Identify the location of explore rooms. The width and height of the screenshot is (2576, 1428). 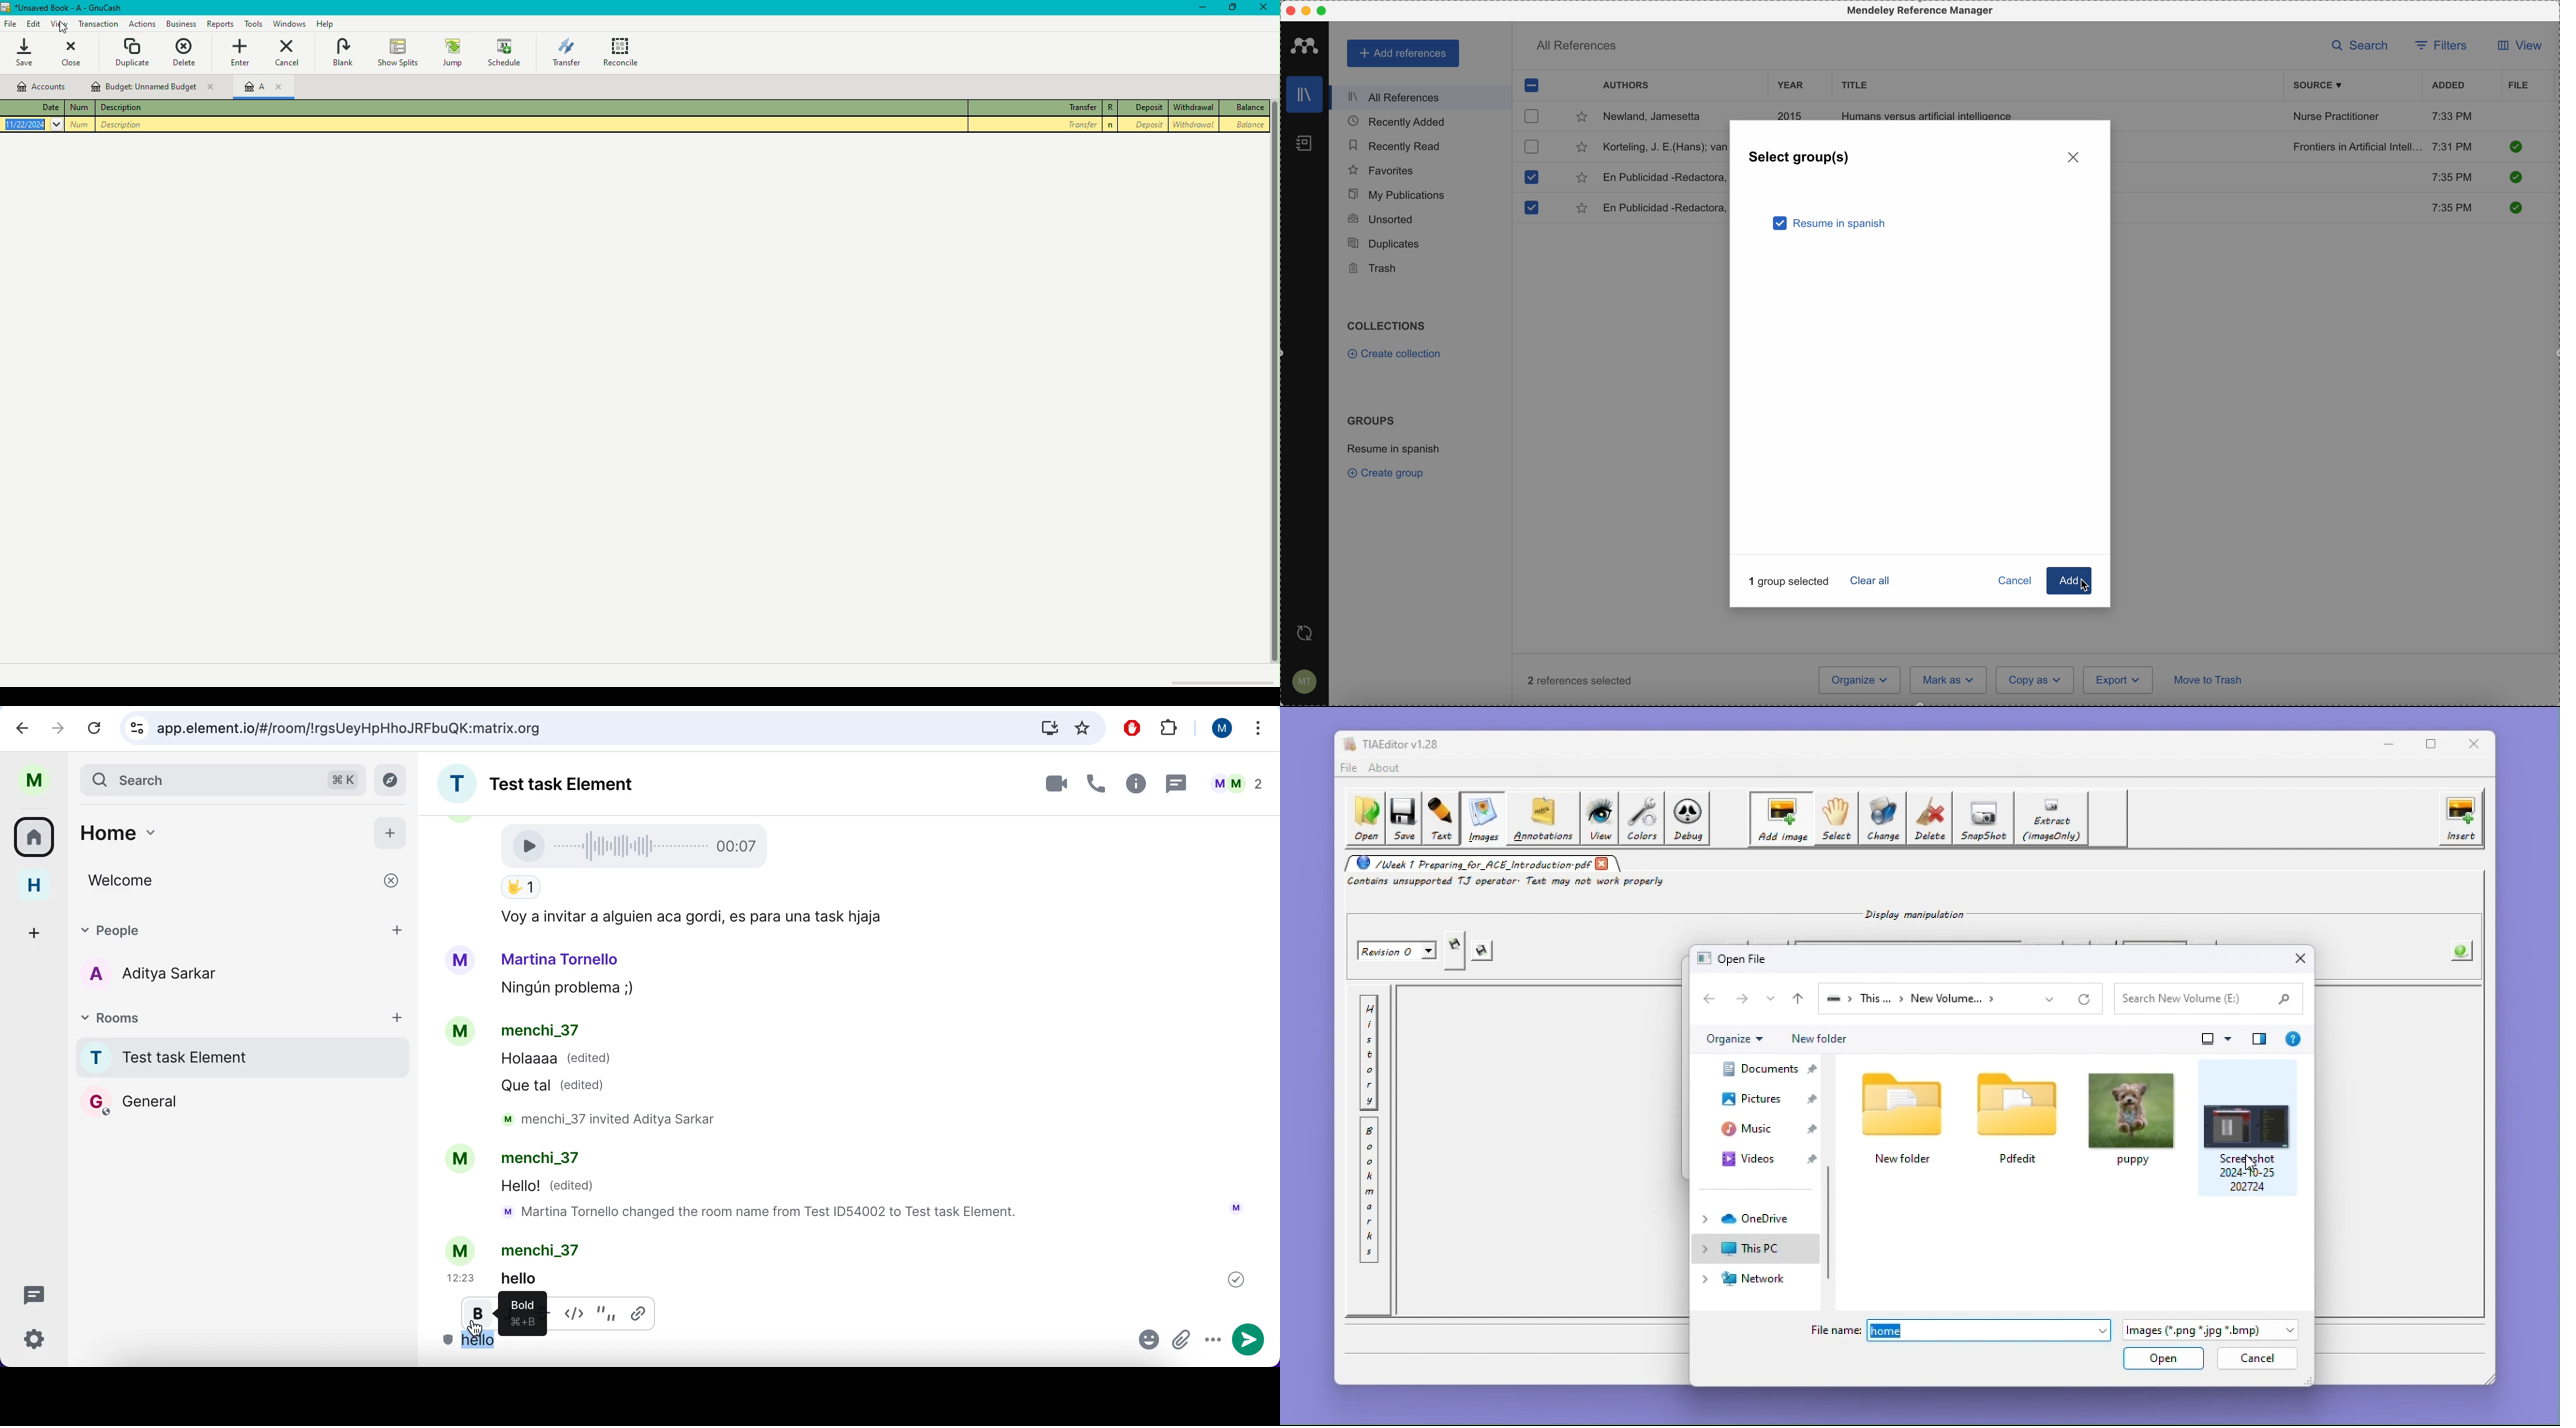
(393, 780).